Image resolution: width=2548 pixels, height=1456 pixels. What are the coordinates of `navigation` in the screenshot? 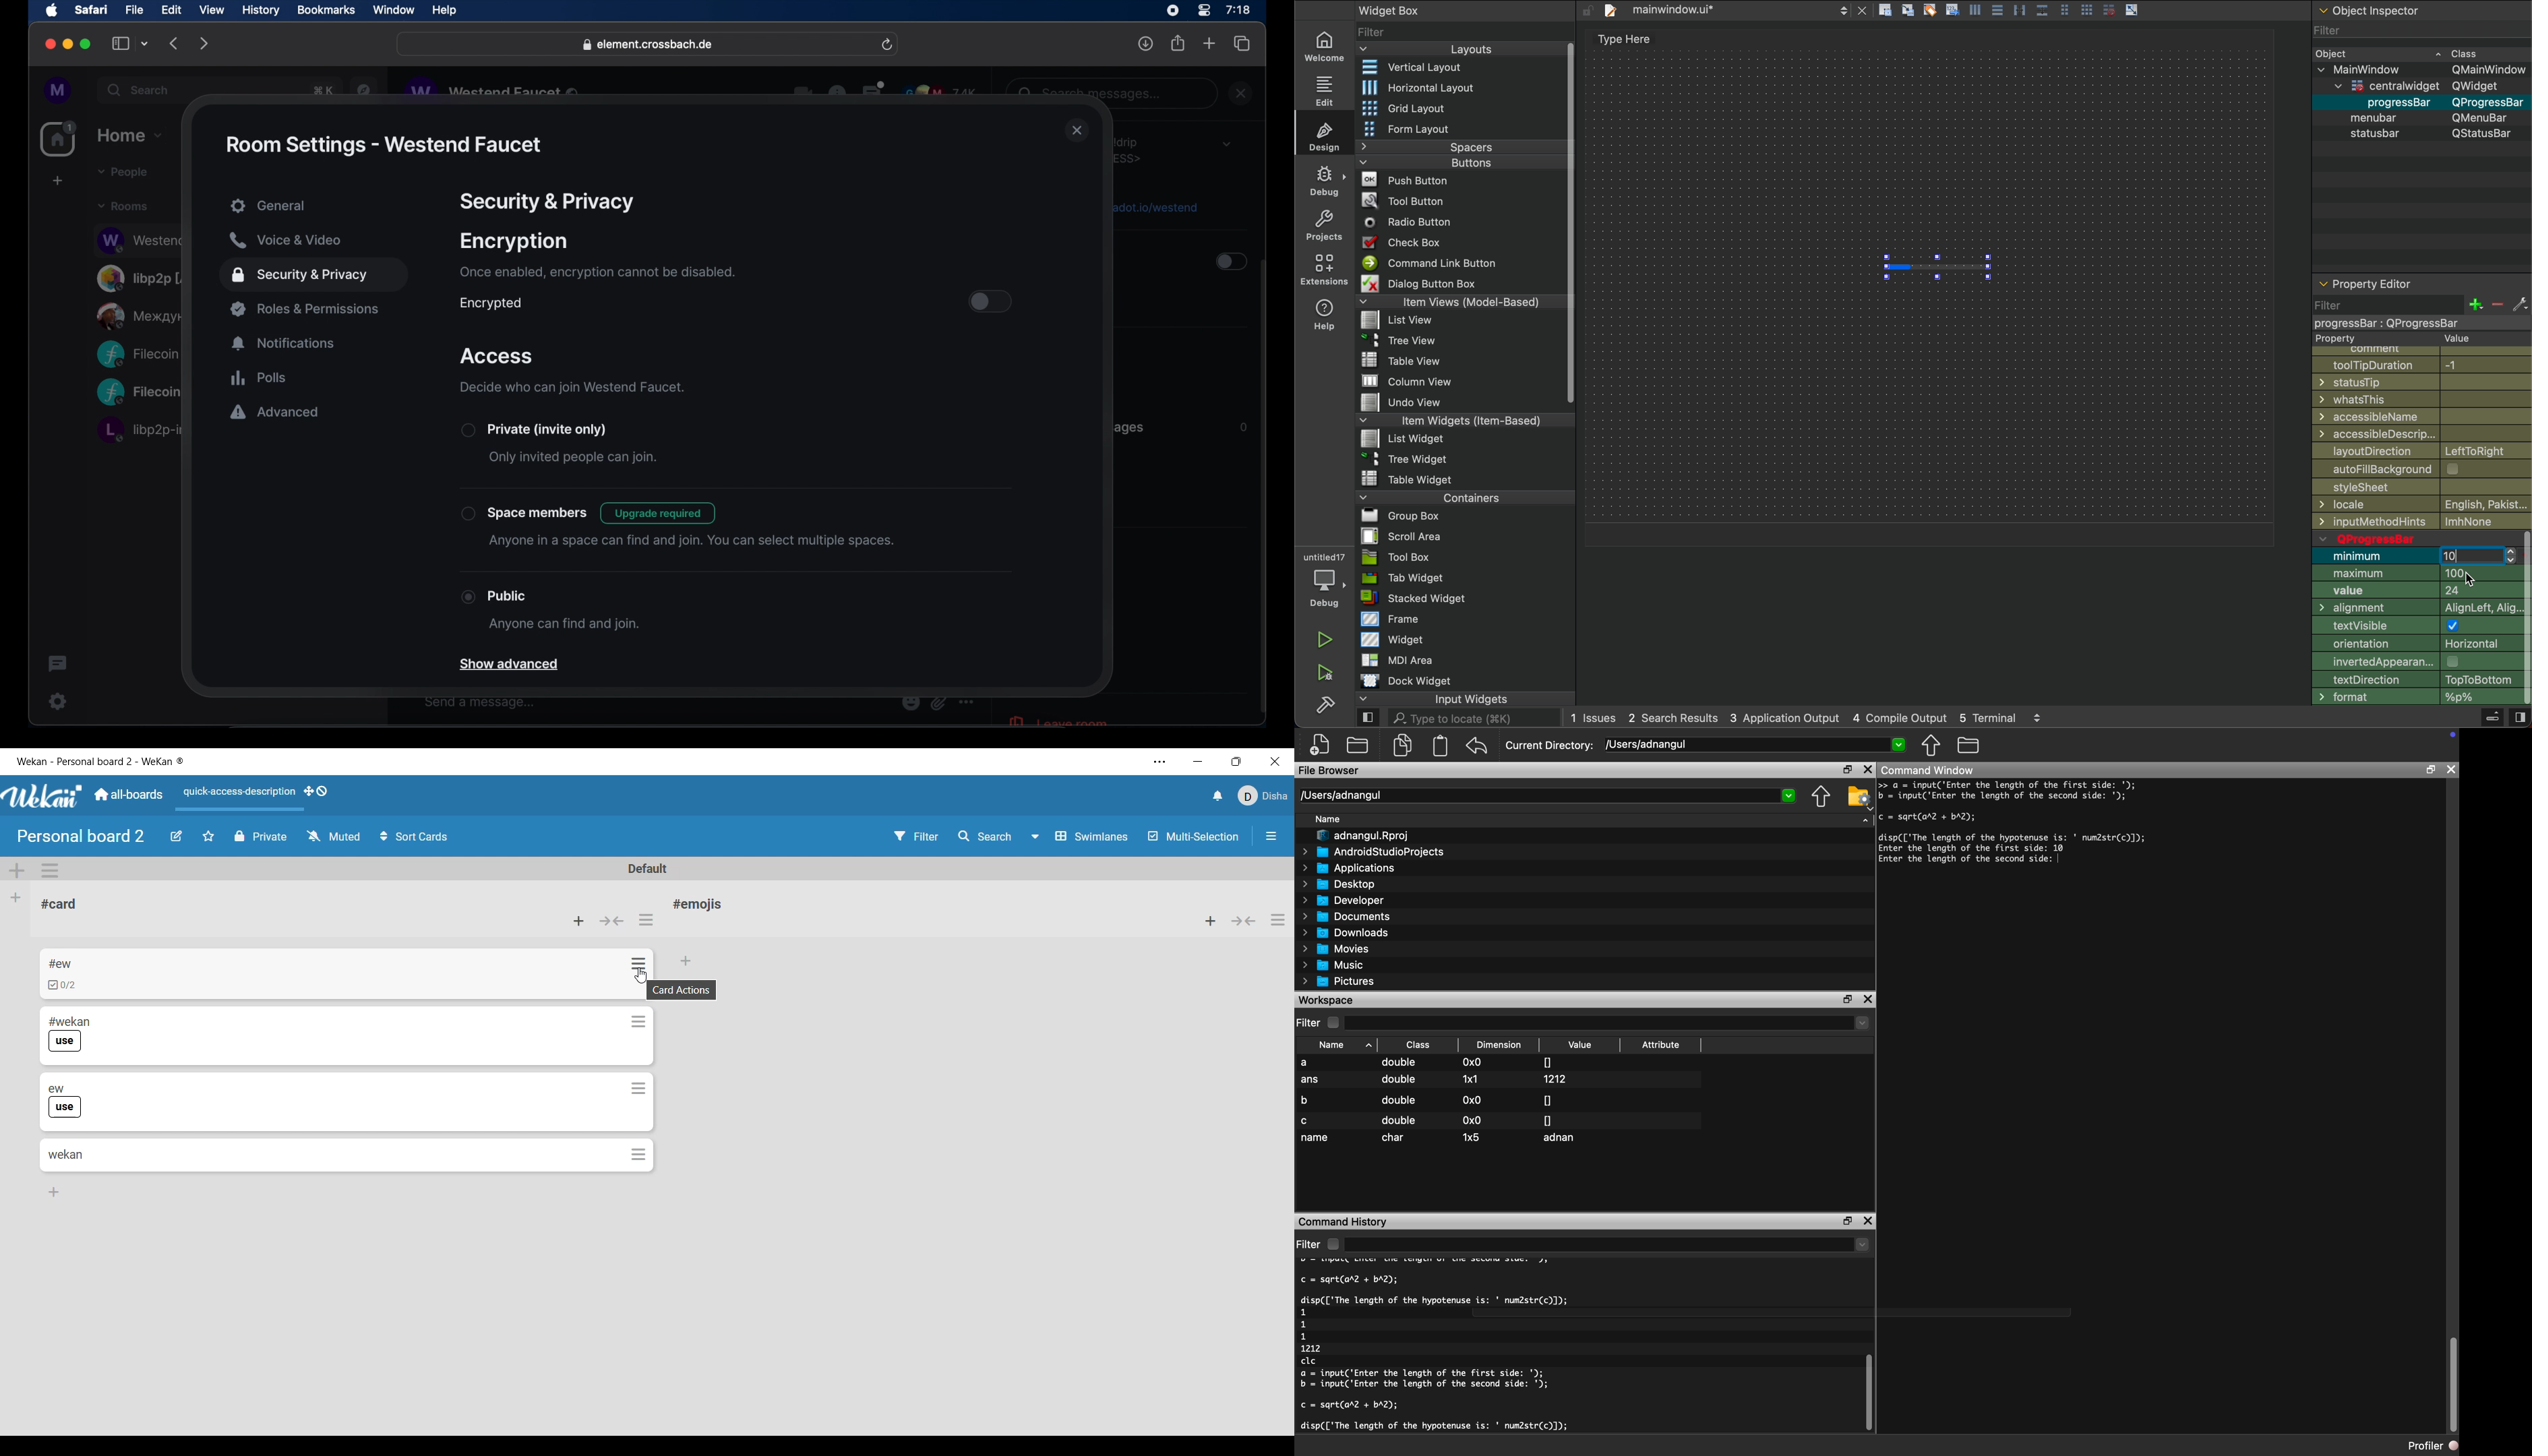 It's located at (364, 88).